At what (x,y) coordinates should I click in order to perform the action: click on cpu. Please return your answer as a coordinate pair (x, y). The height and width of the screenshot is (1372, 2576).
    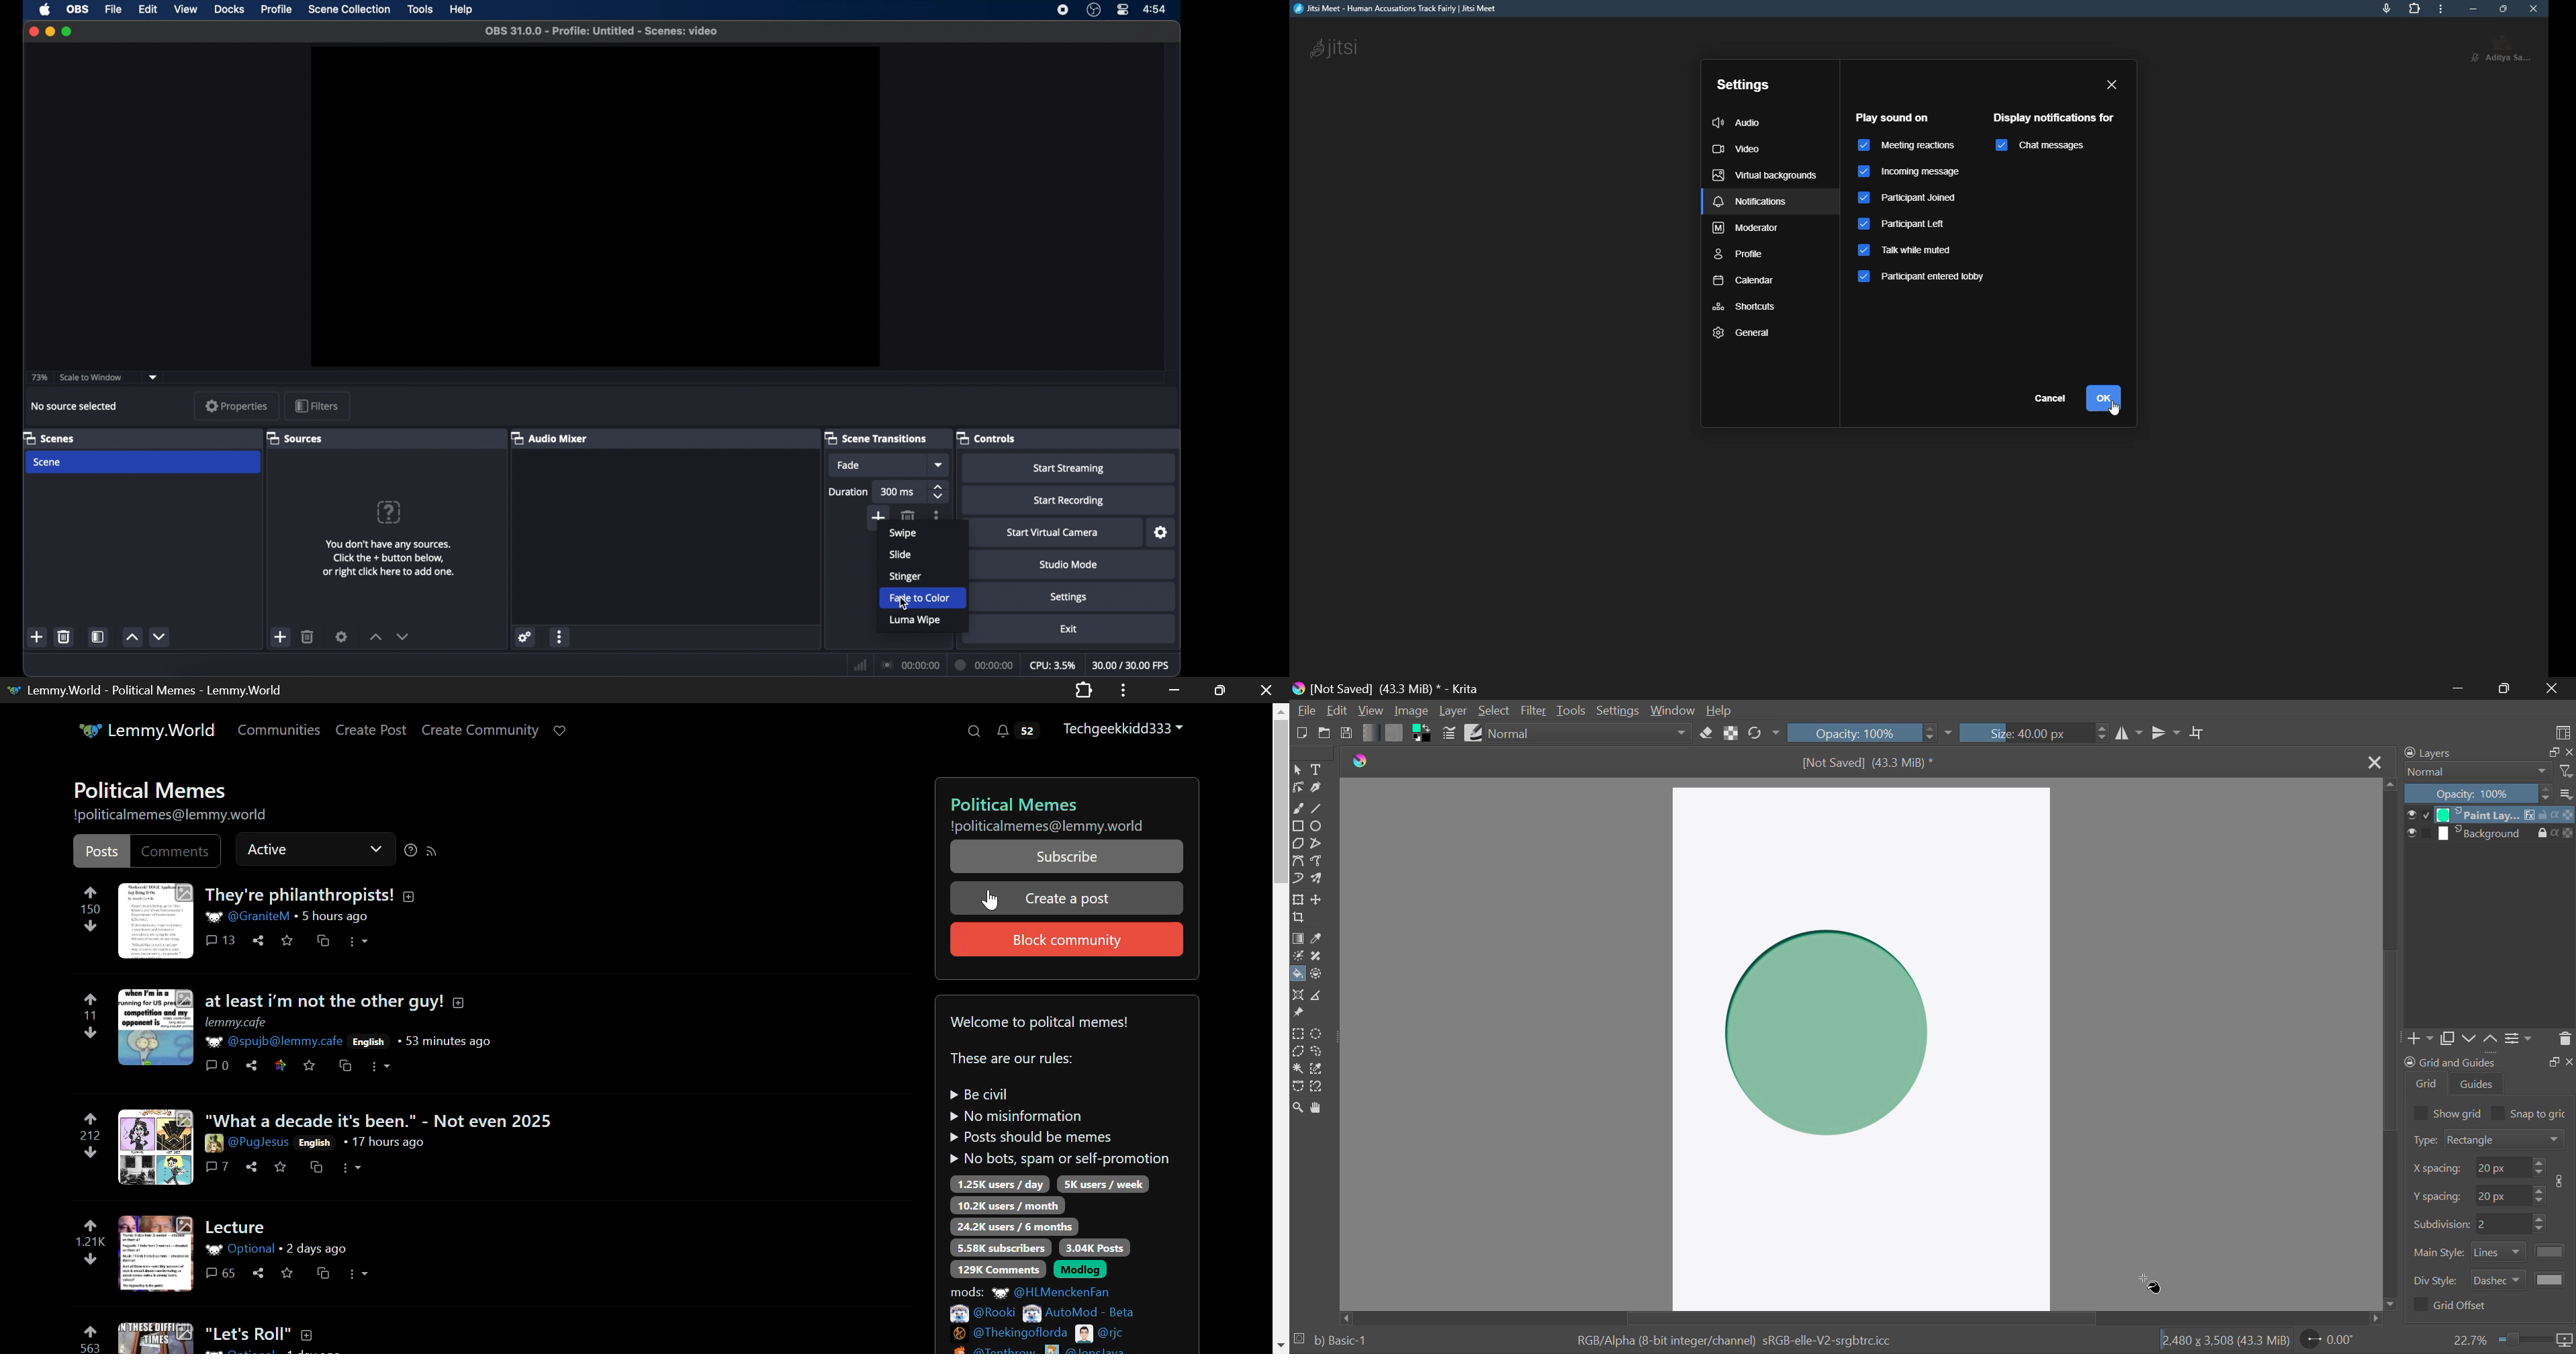
    Looking at the image, I should click on (1052, 666).